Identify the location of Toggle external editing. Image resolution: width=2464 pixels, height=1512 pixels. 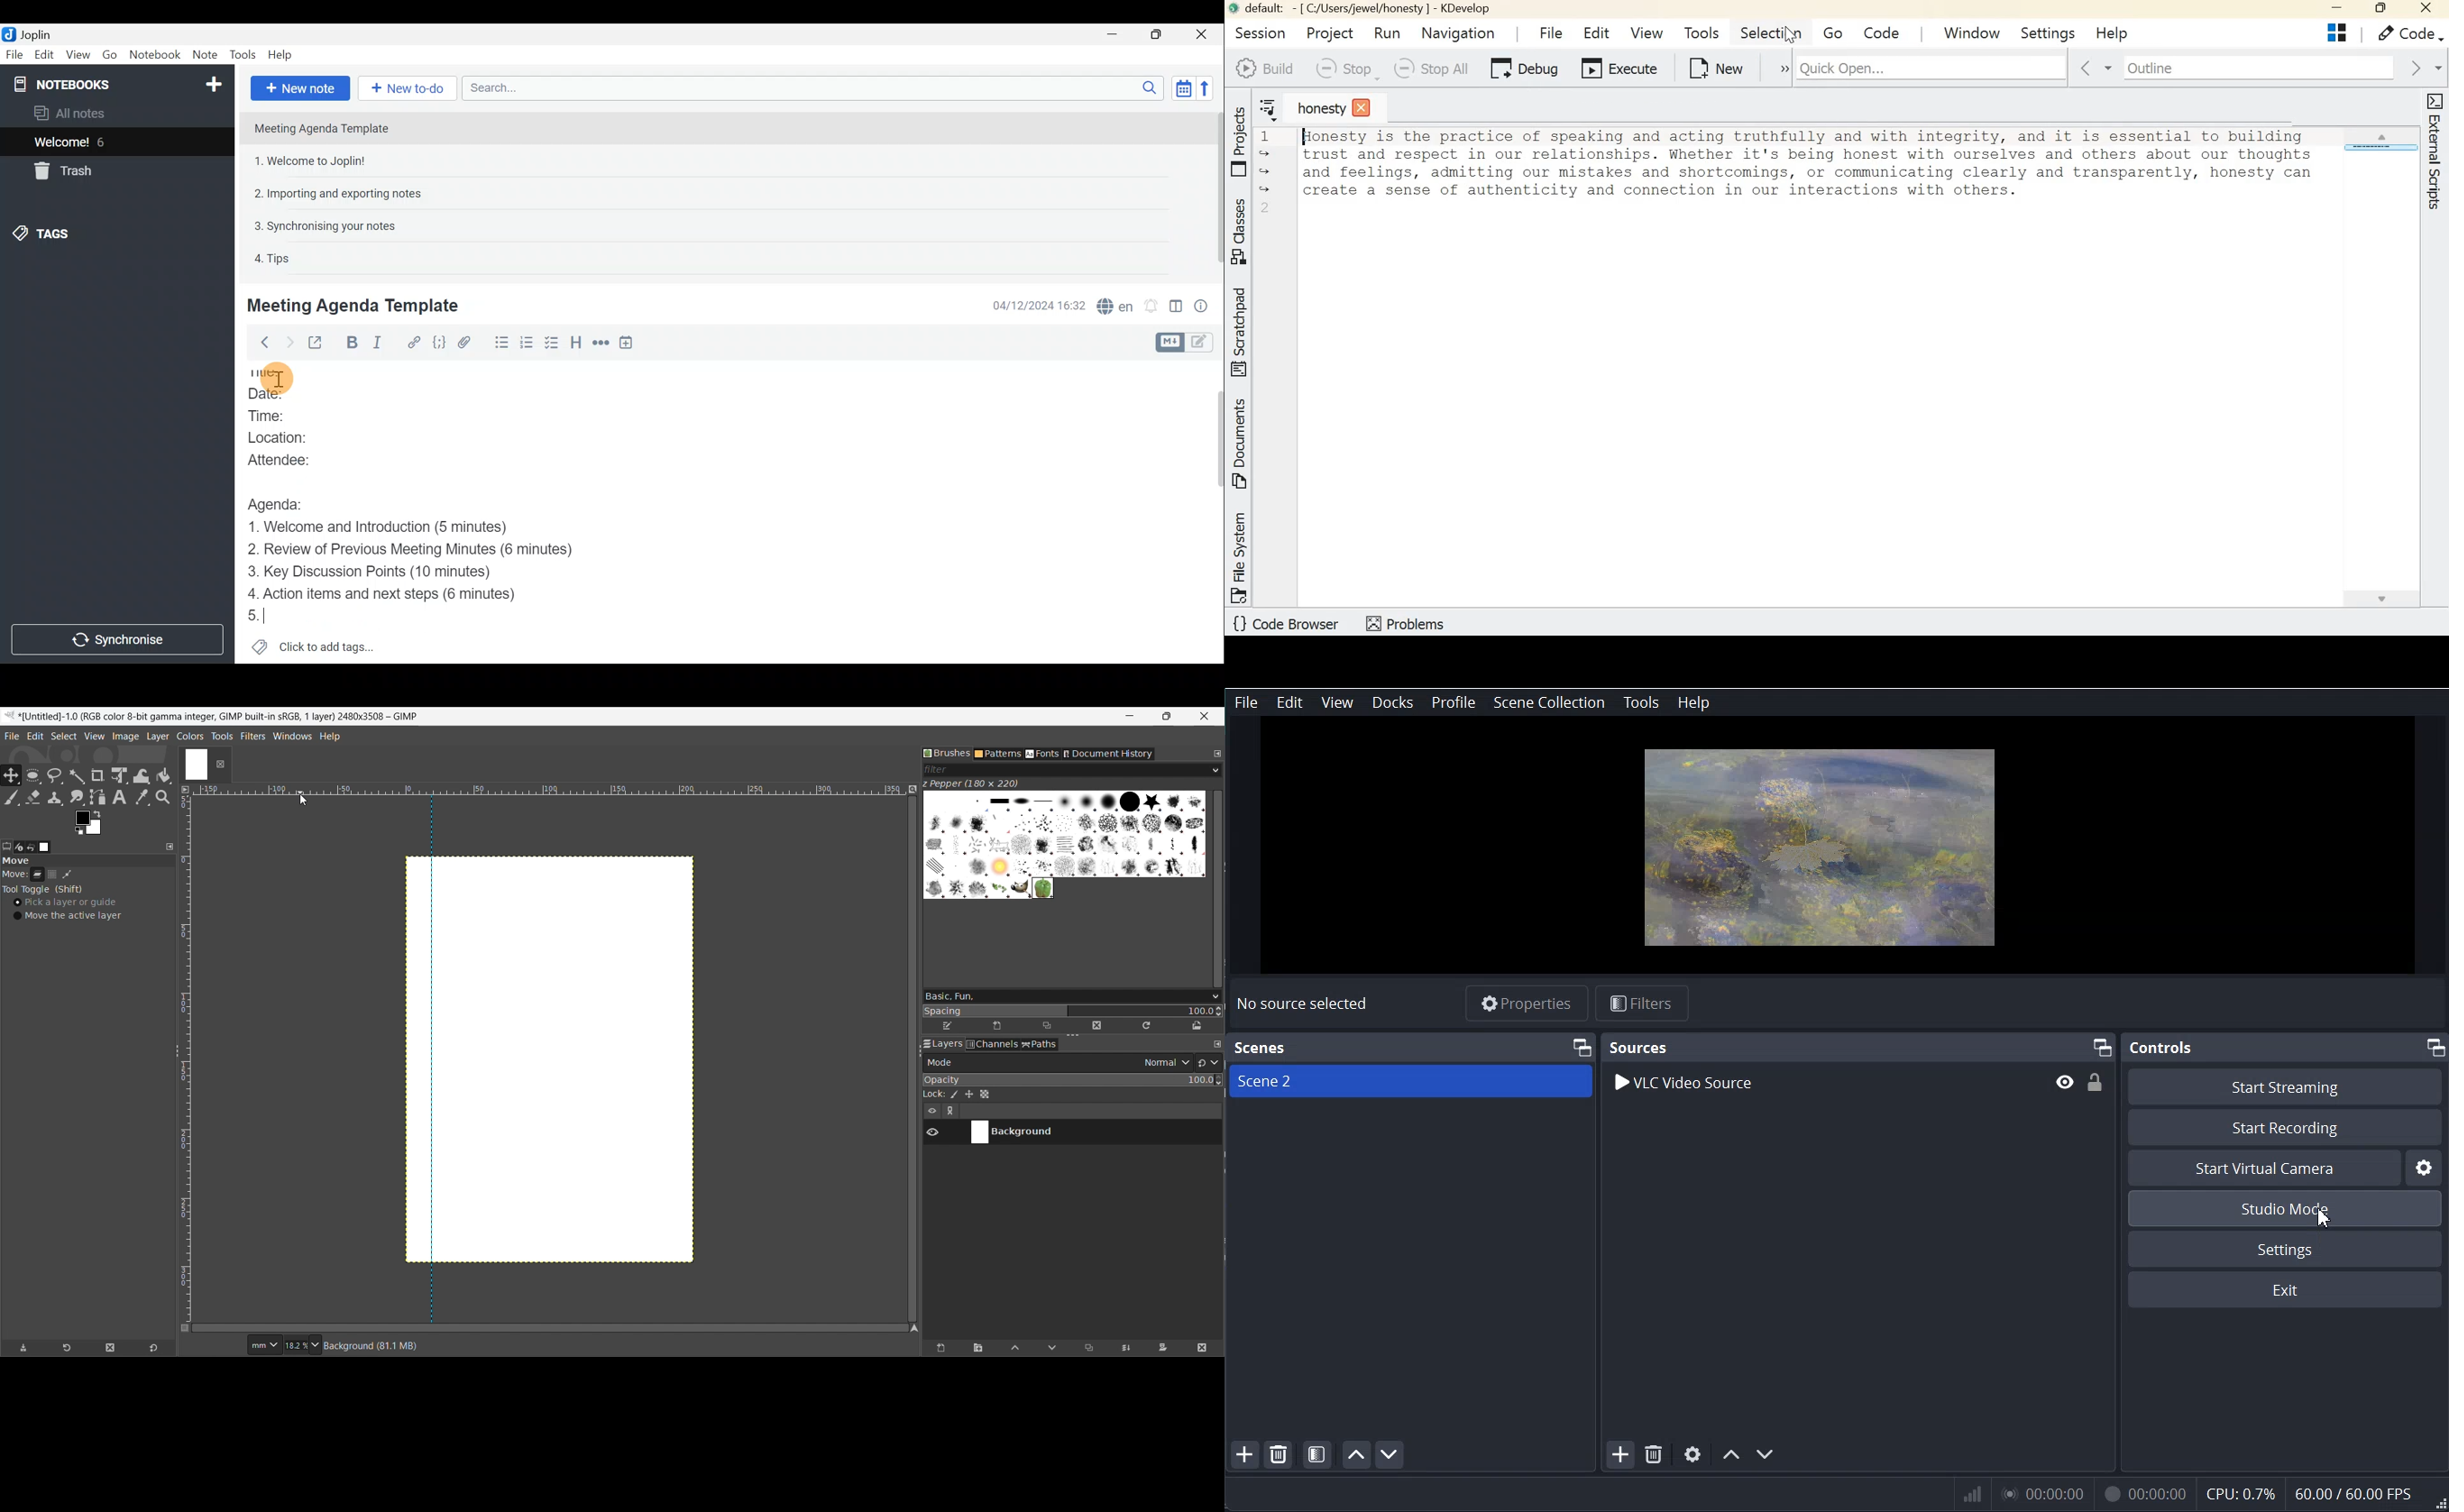
(319, 344).